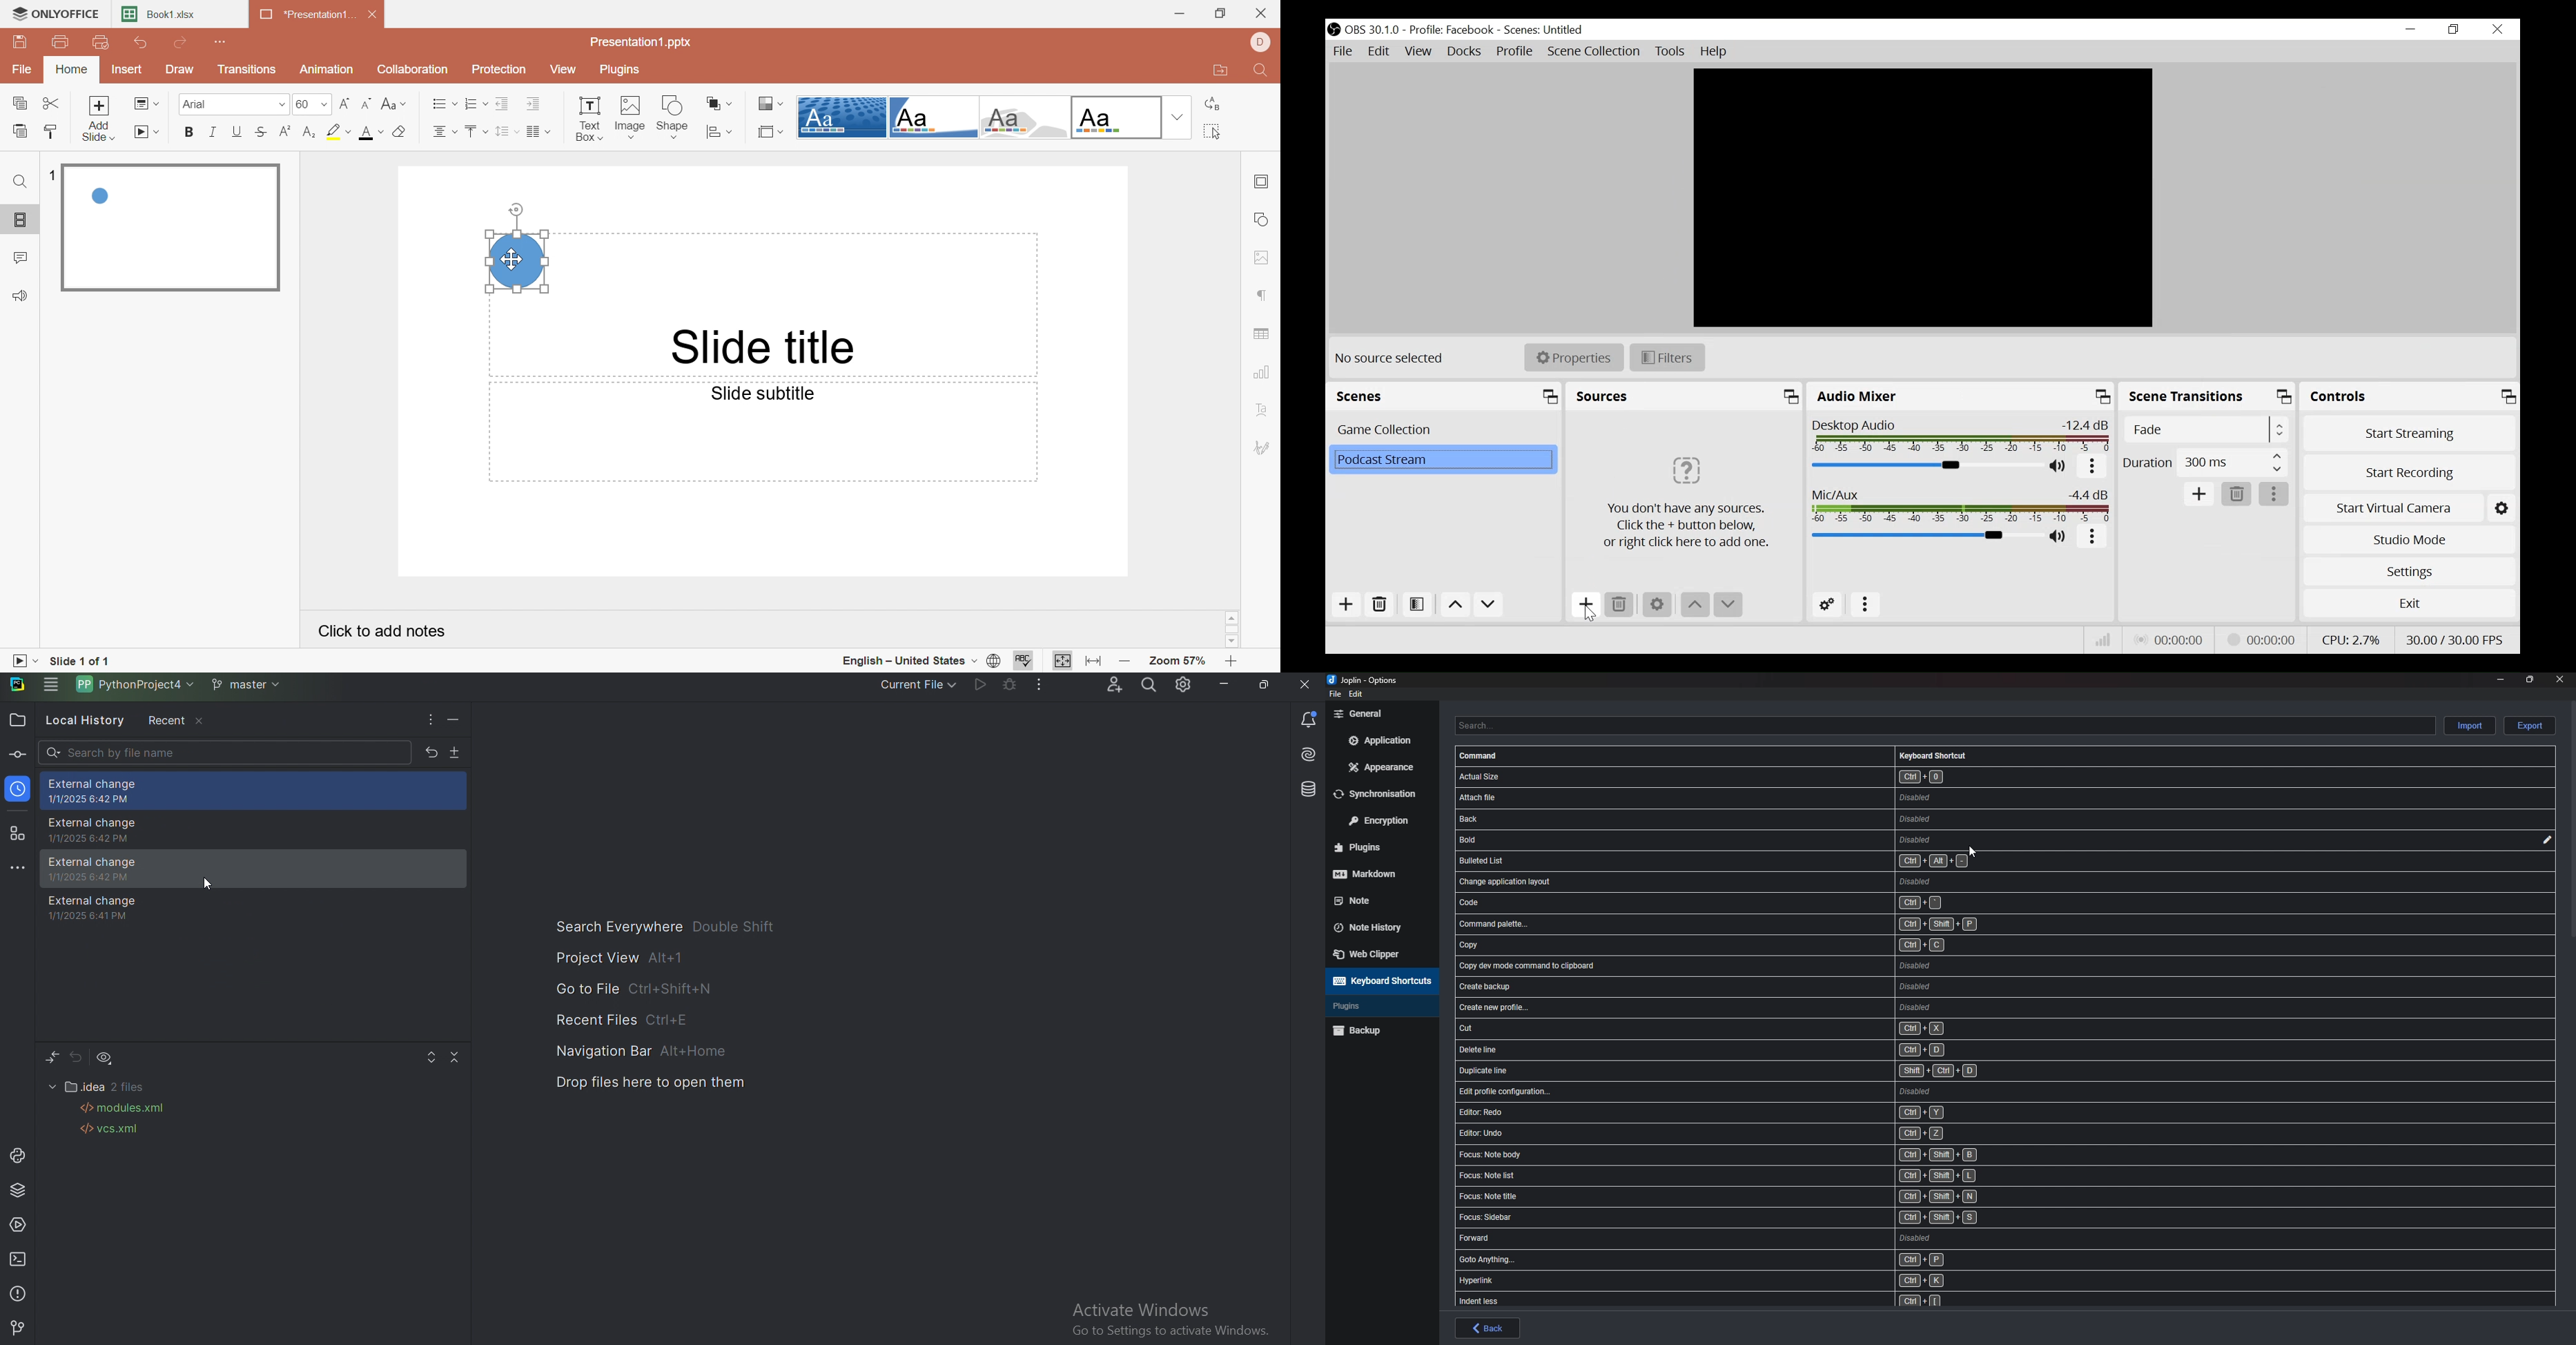  Describe the element at coordinates (20, 130) in the screenshot. I see `Paste` at that location.